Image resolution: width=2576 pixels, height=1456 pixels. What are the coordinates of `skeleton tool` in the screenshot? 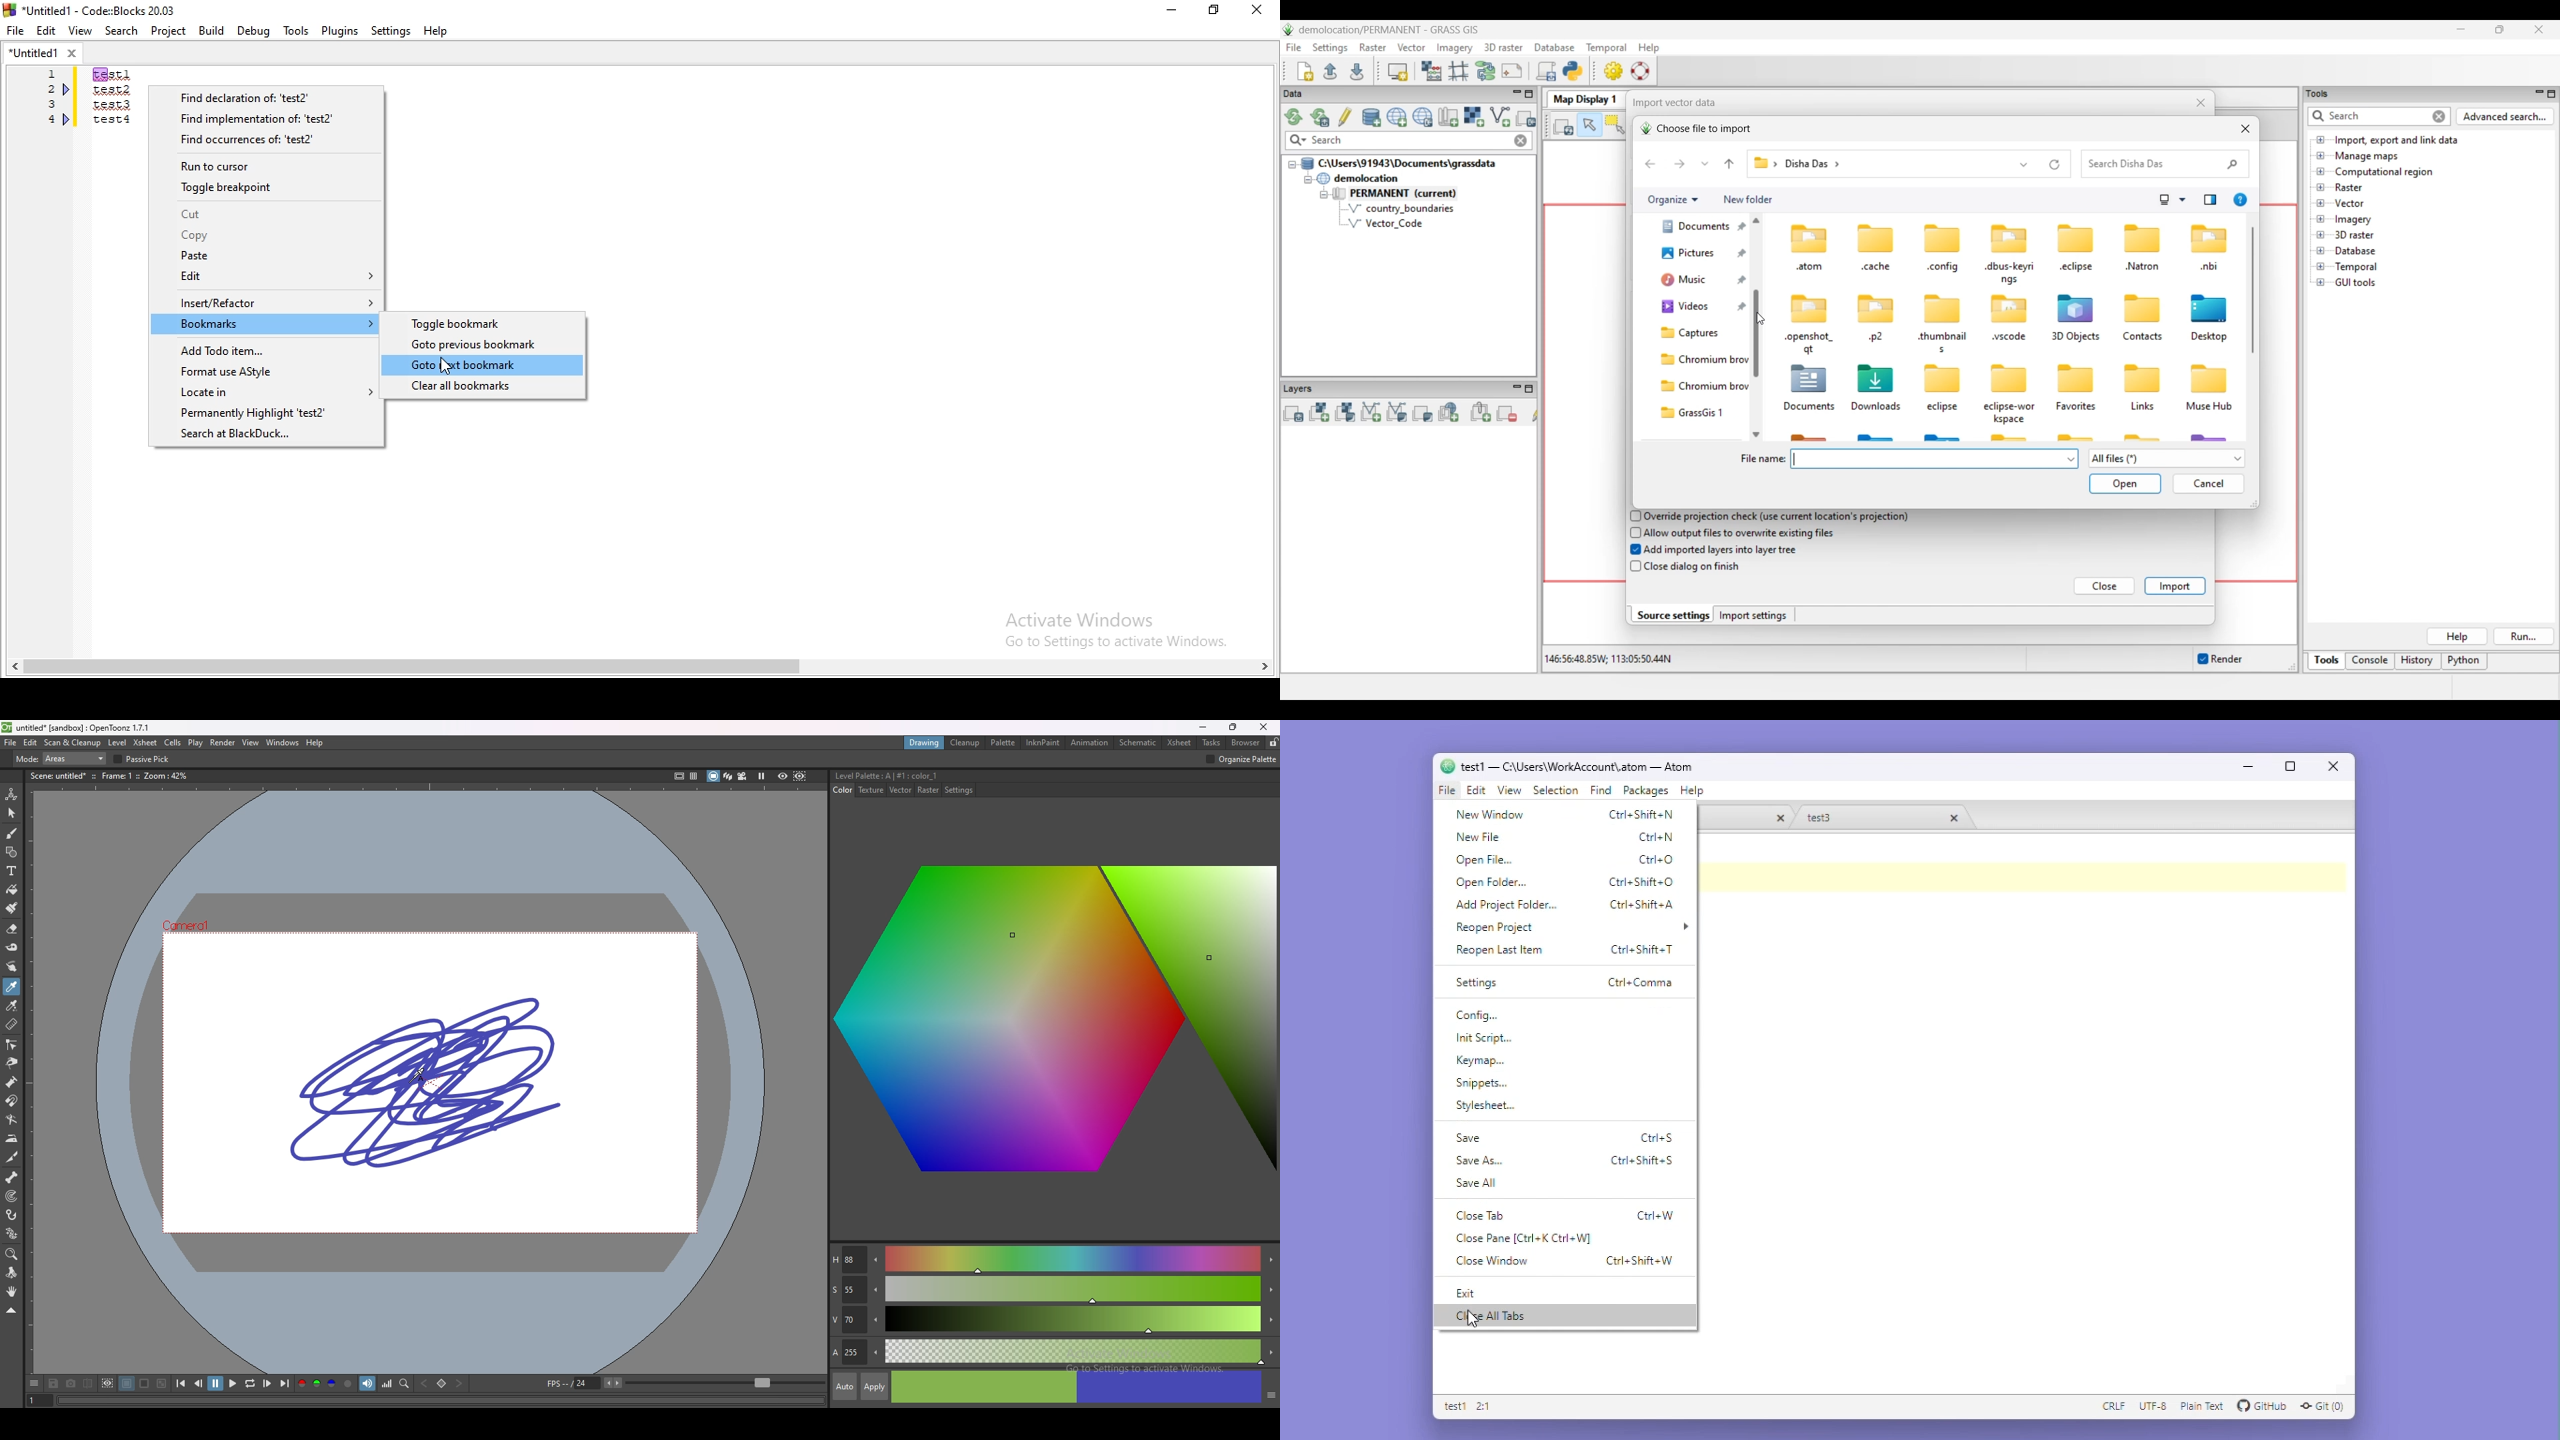 It's located at (12, 1177).